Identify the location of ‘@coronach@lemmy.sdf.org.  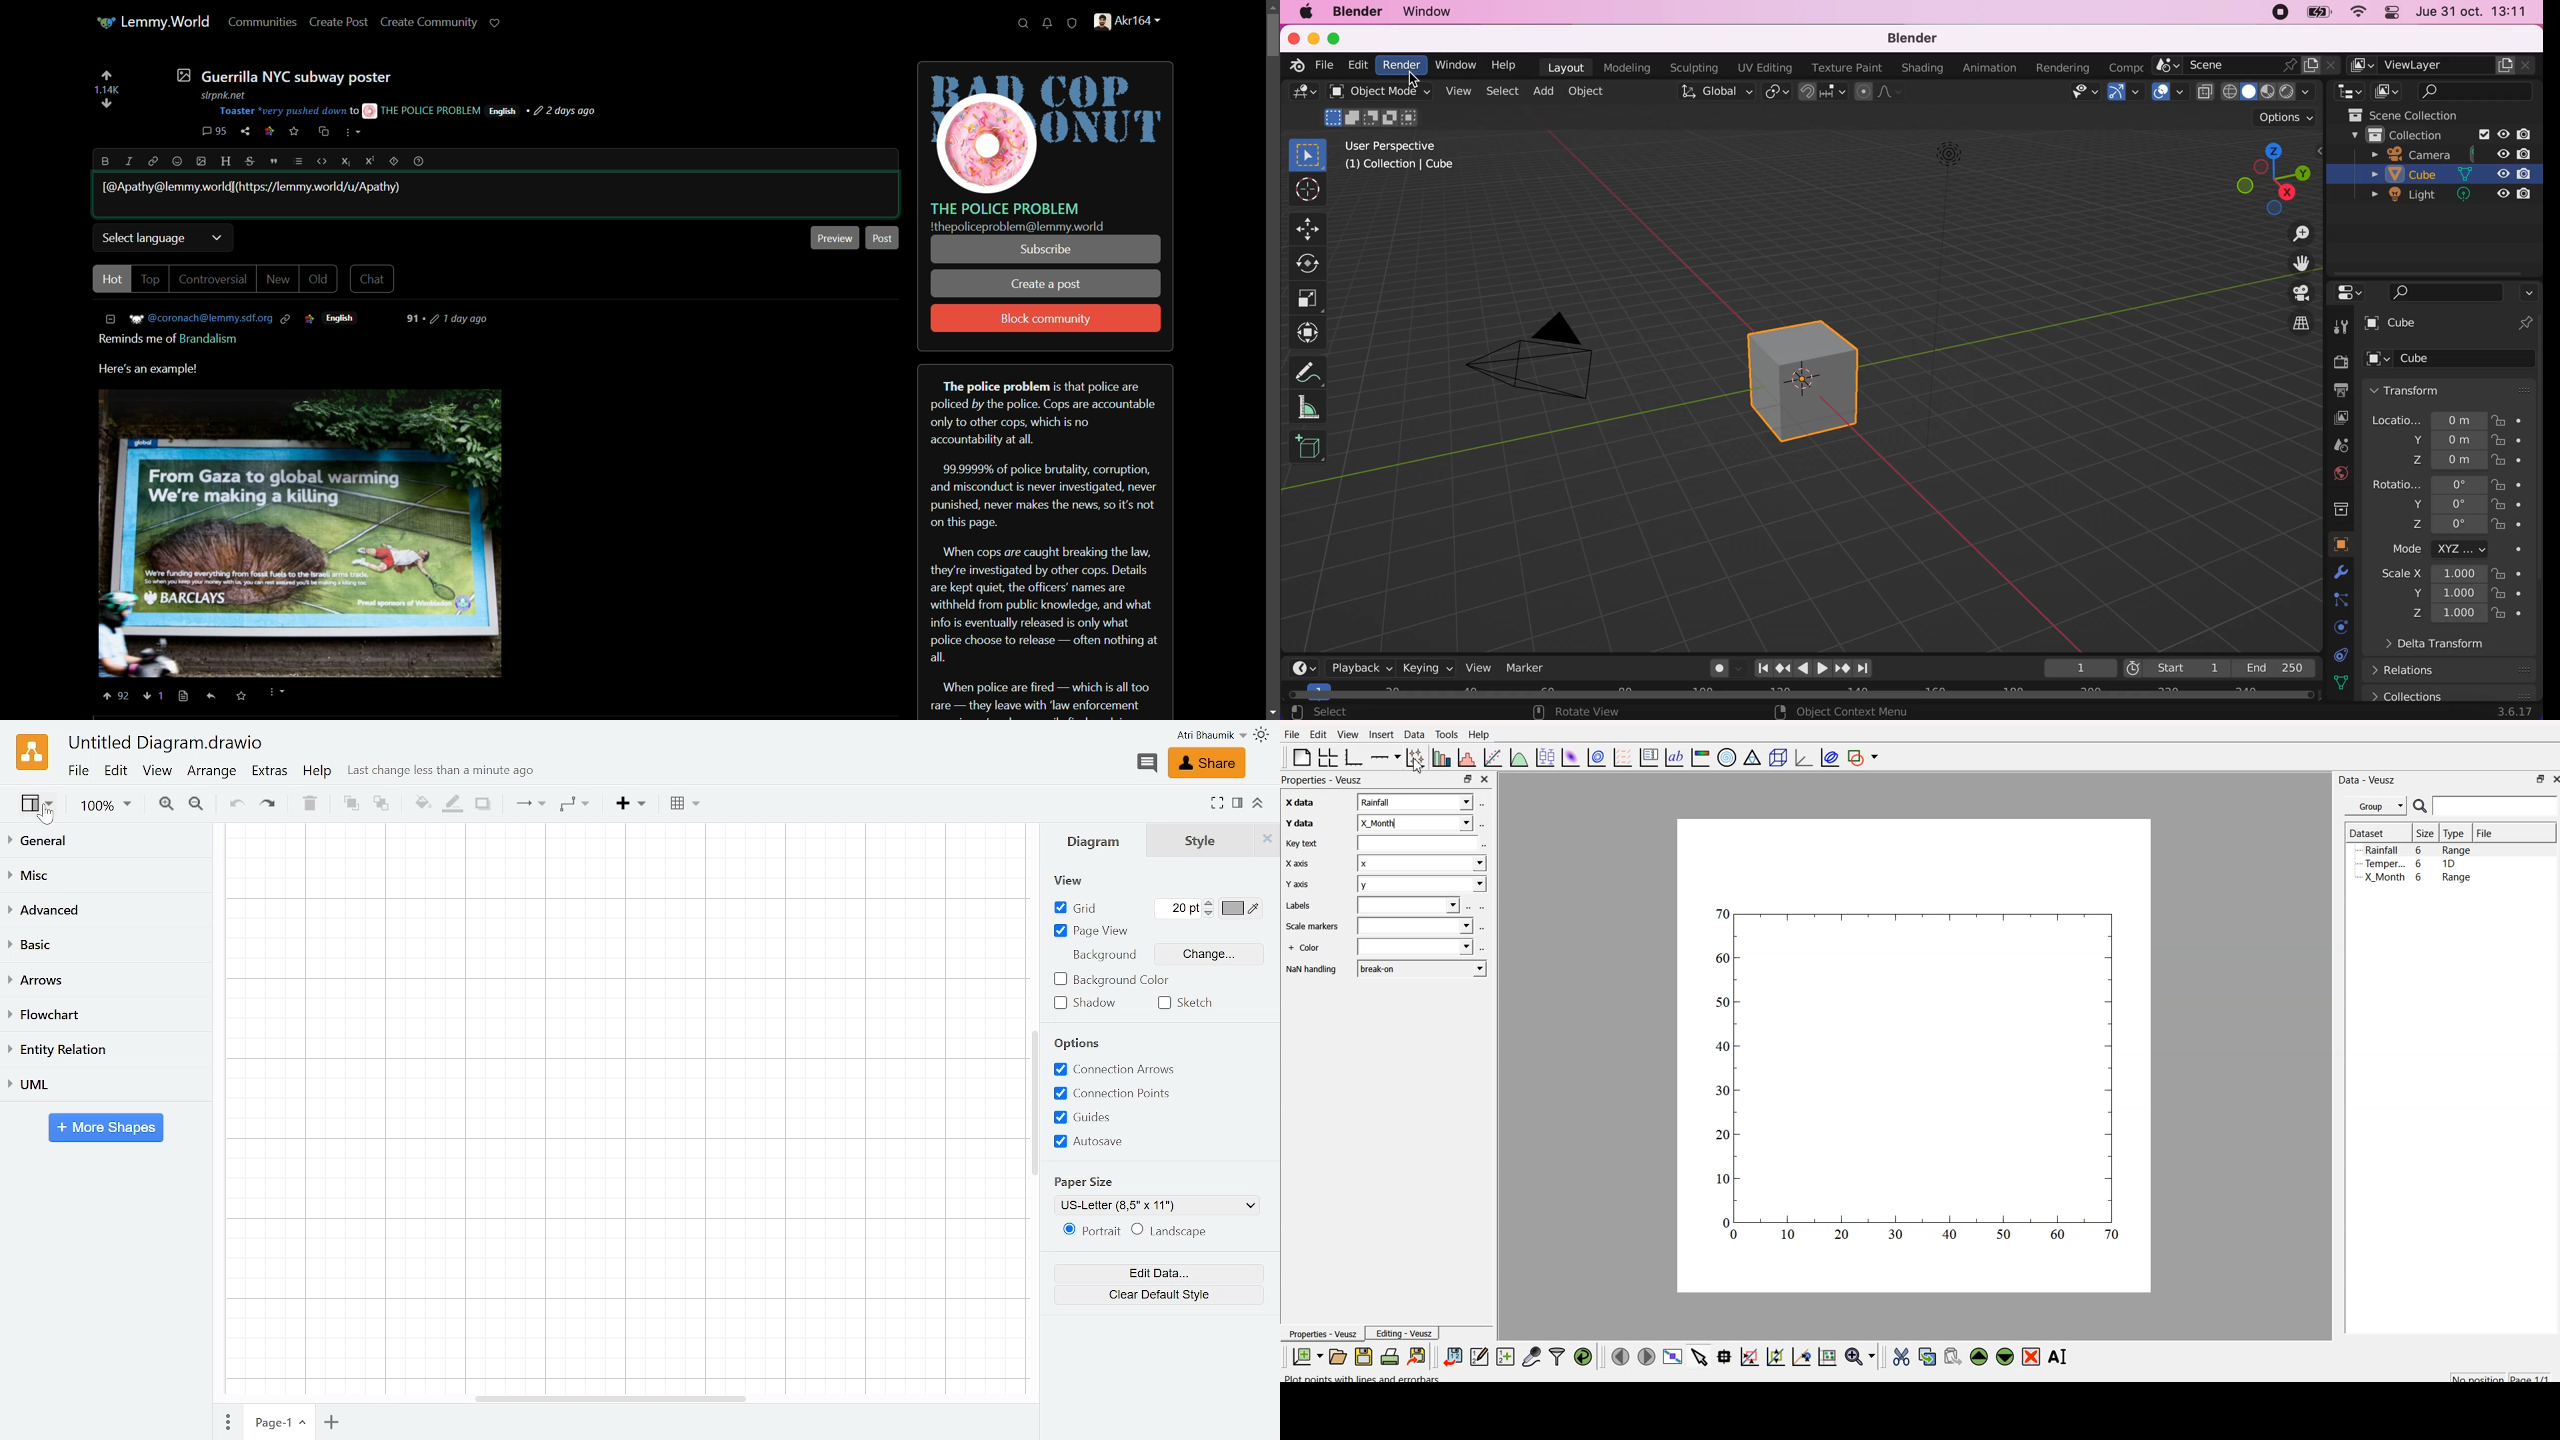
(211, 318).